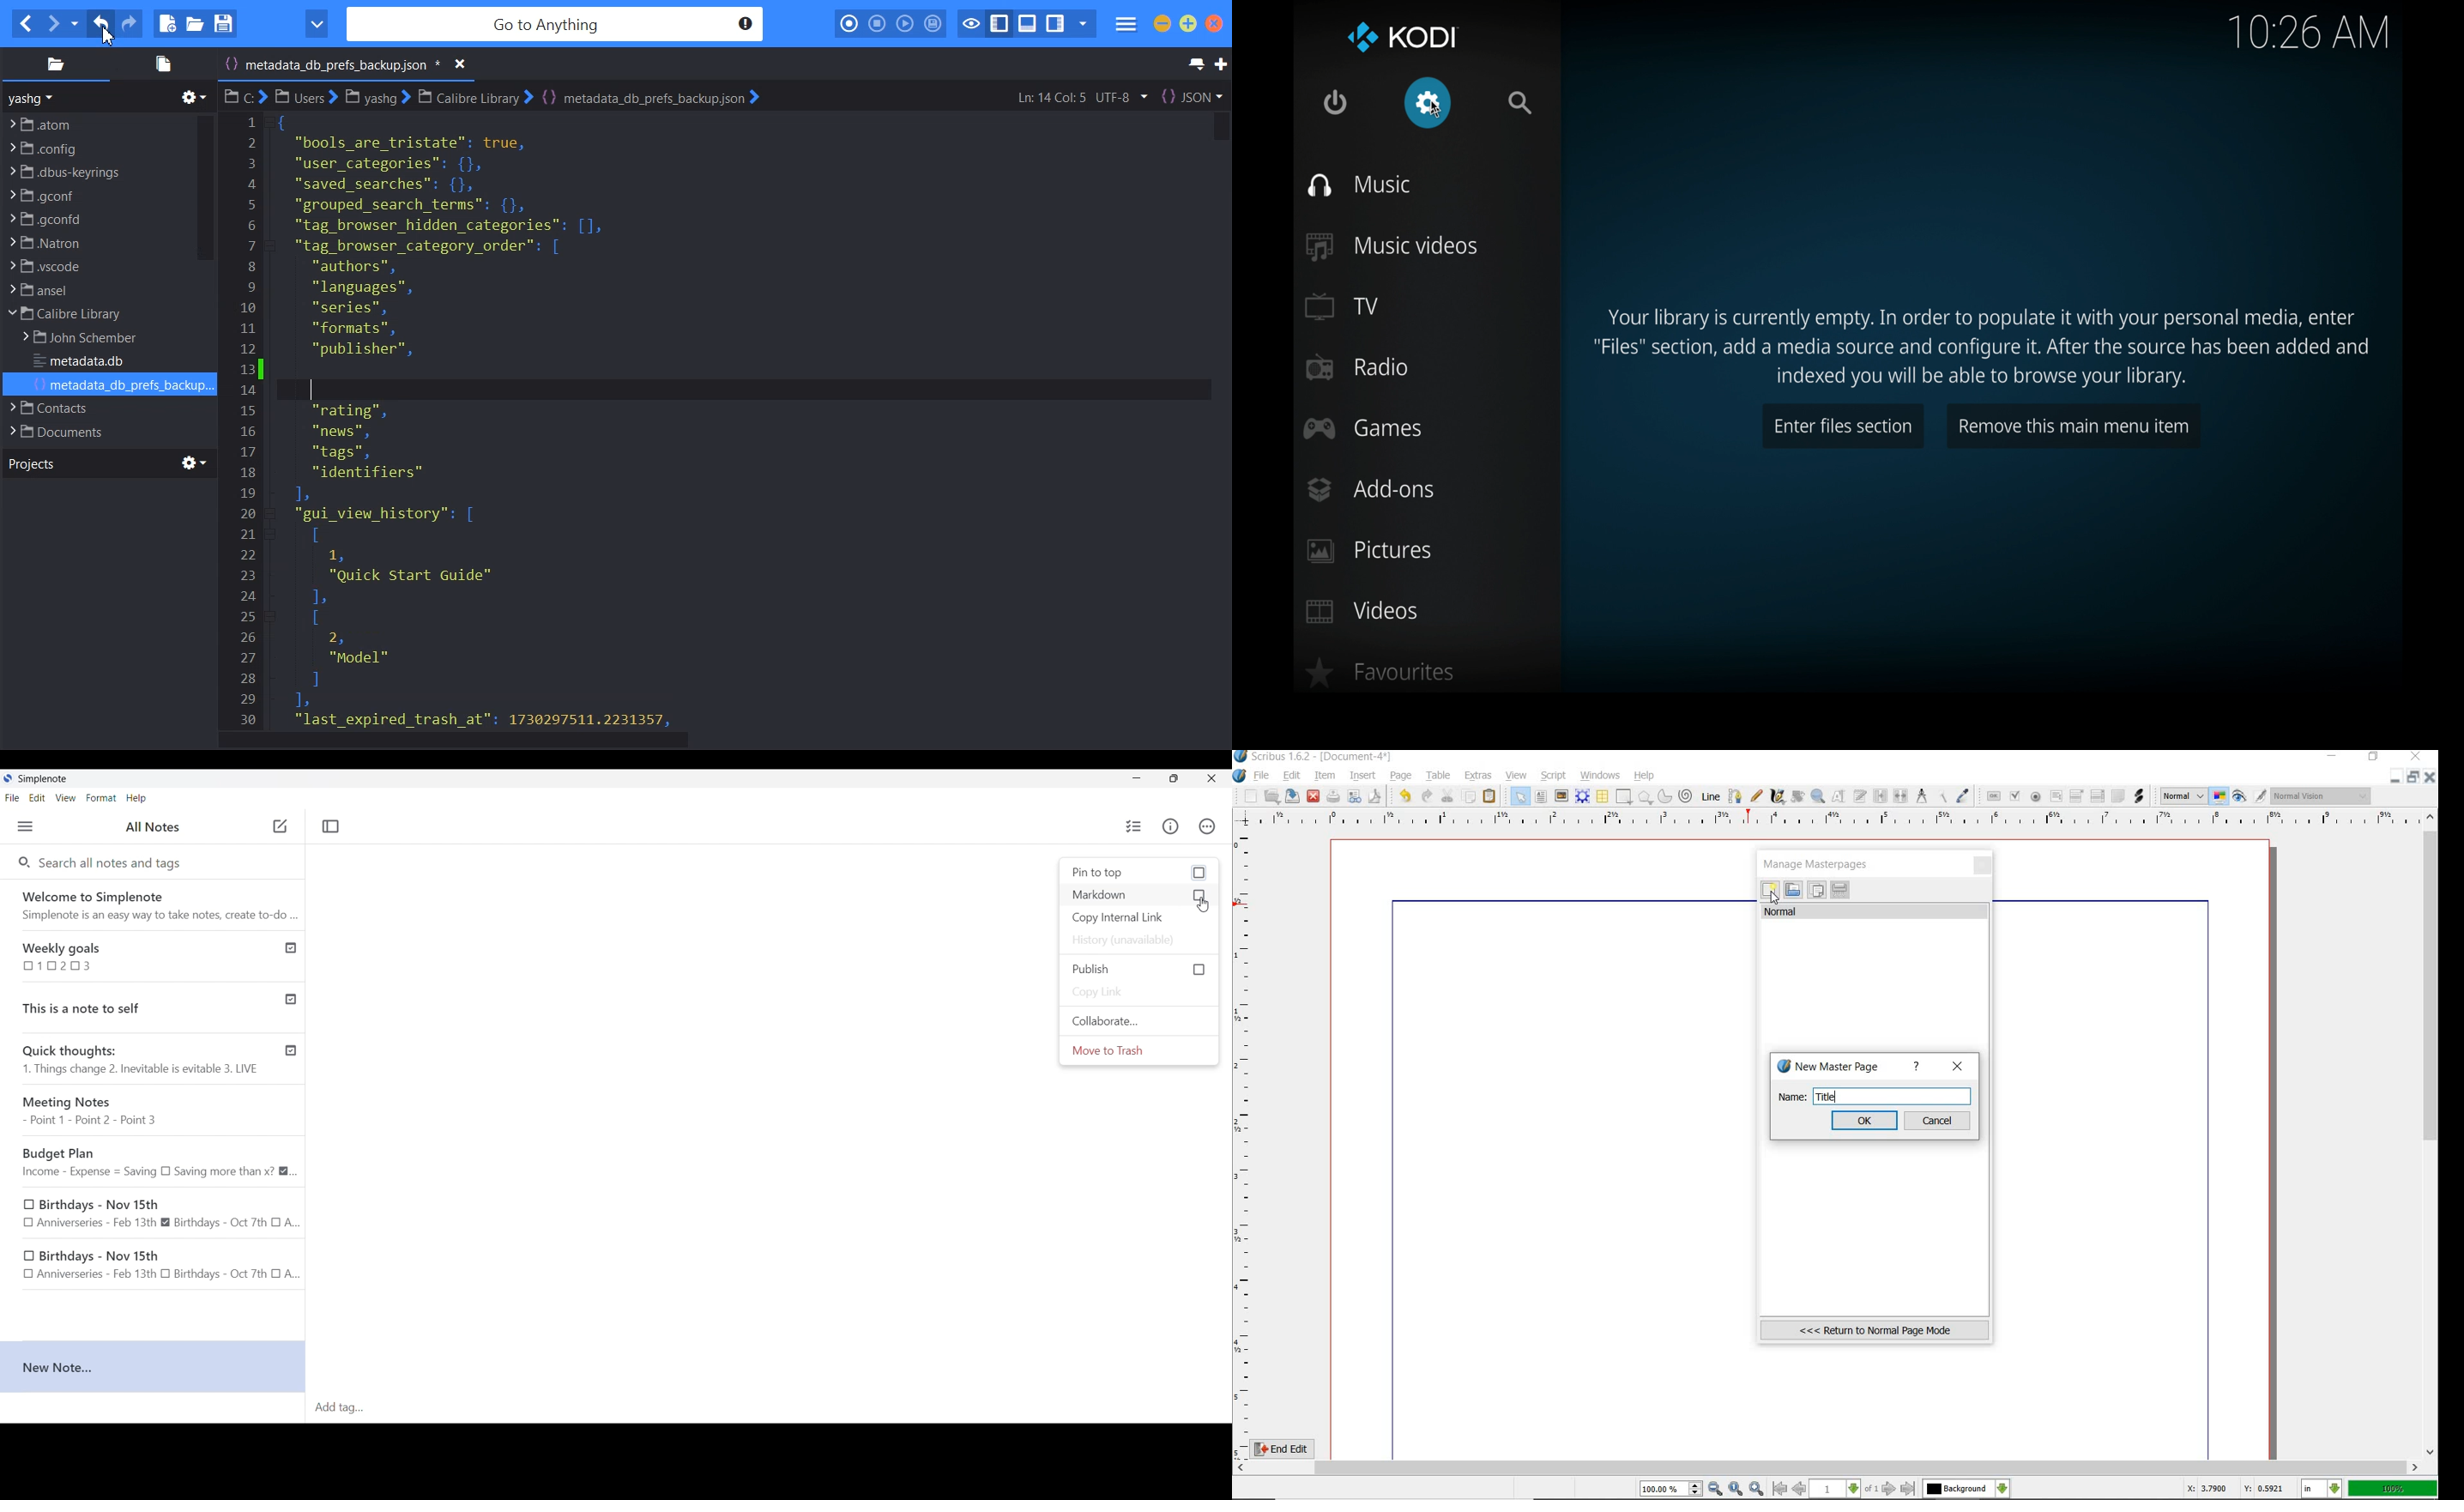  Describe the element at coordinates (95, 219) in the screenshot. I see `File` at that location.